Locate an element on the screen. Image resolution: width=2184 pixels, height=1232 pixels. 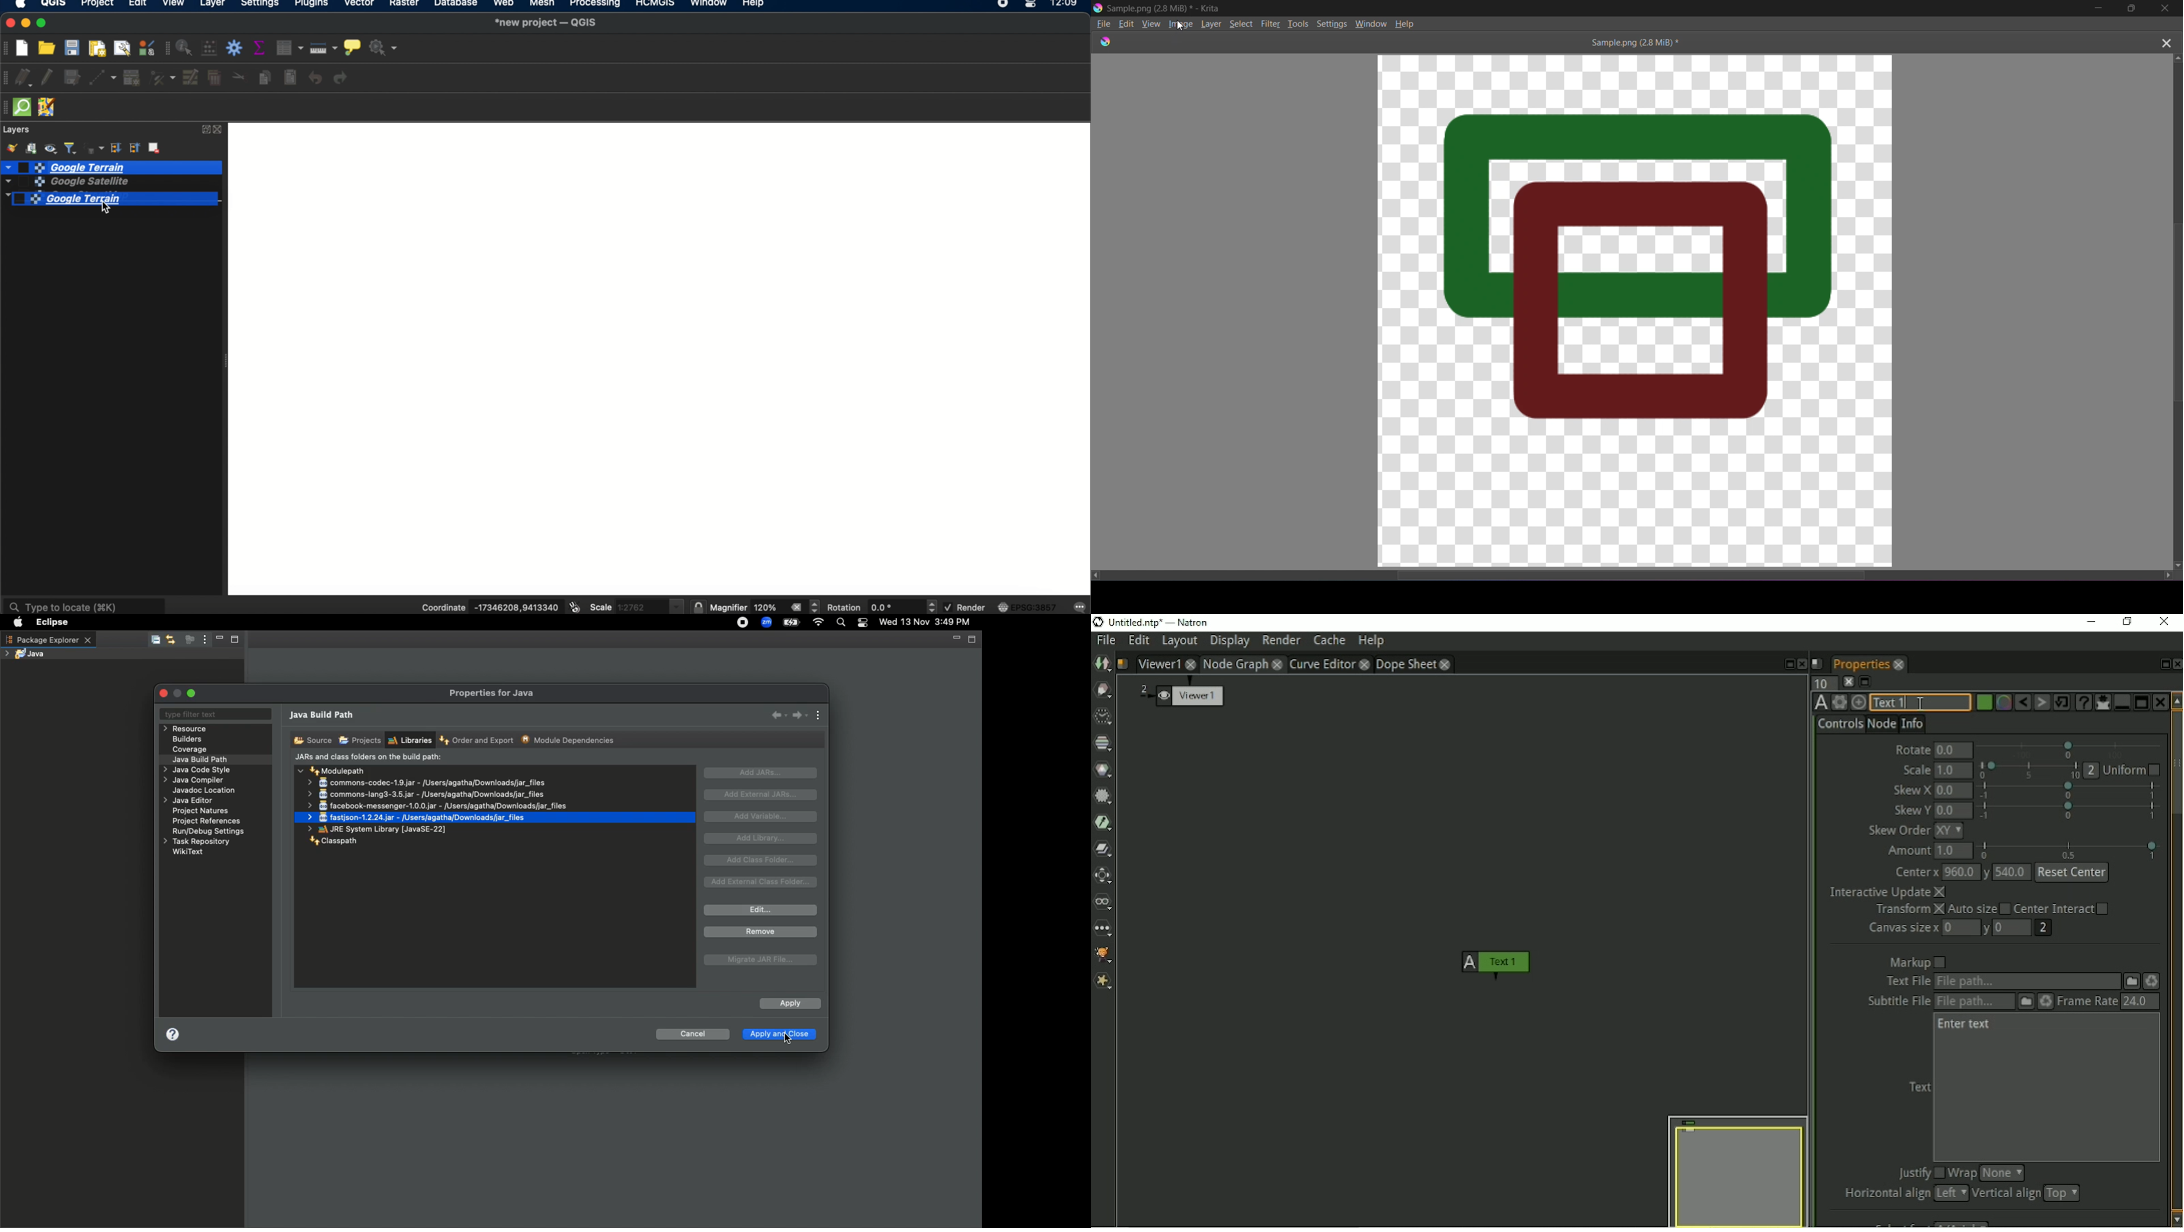
redo is located at coordinates (343, 78).